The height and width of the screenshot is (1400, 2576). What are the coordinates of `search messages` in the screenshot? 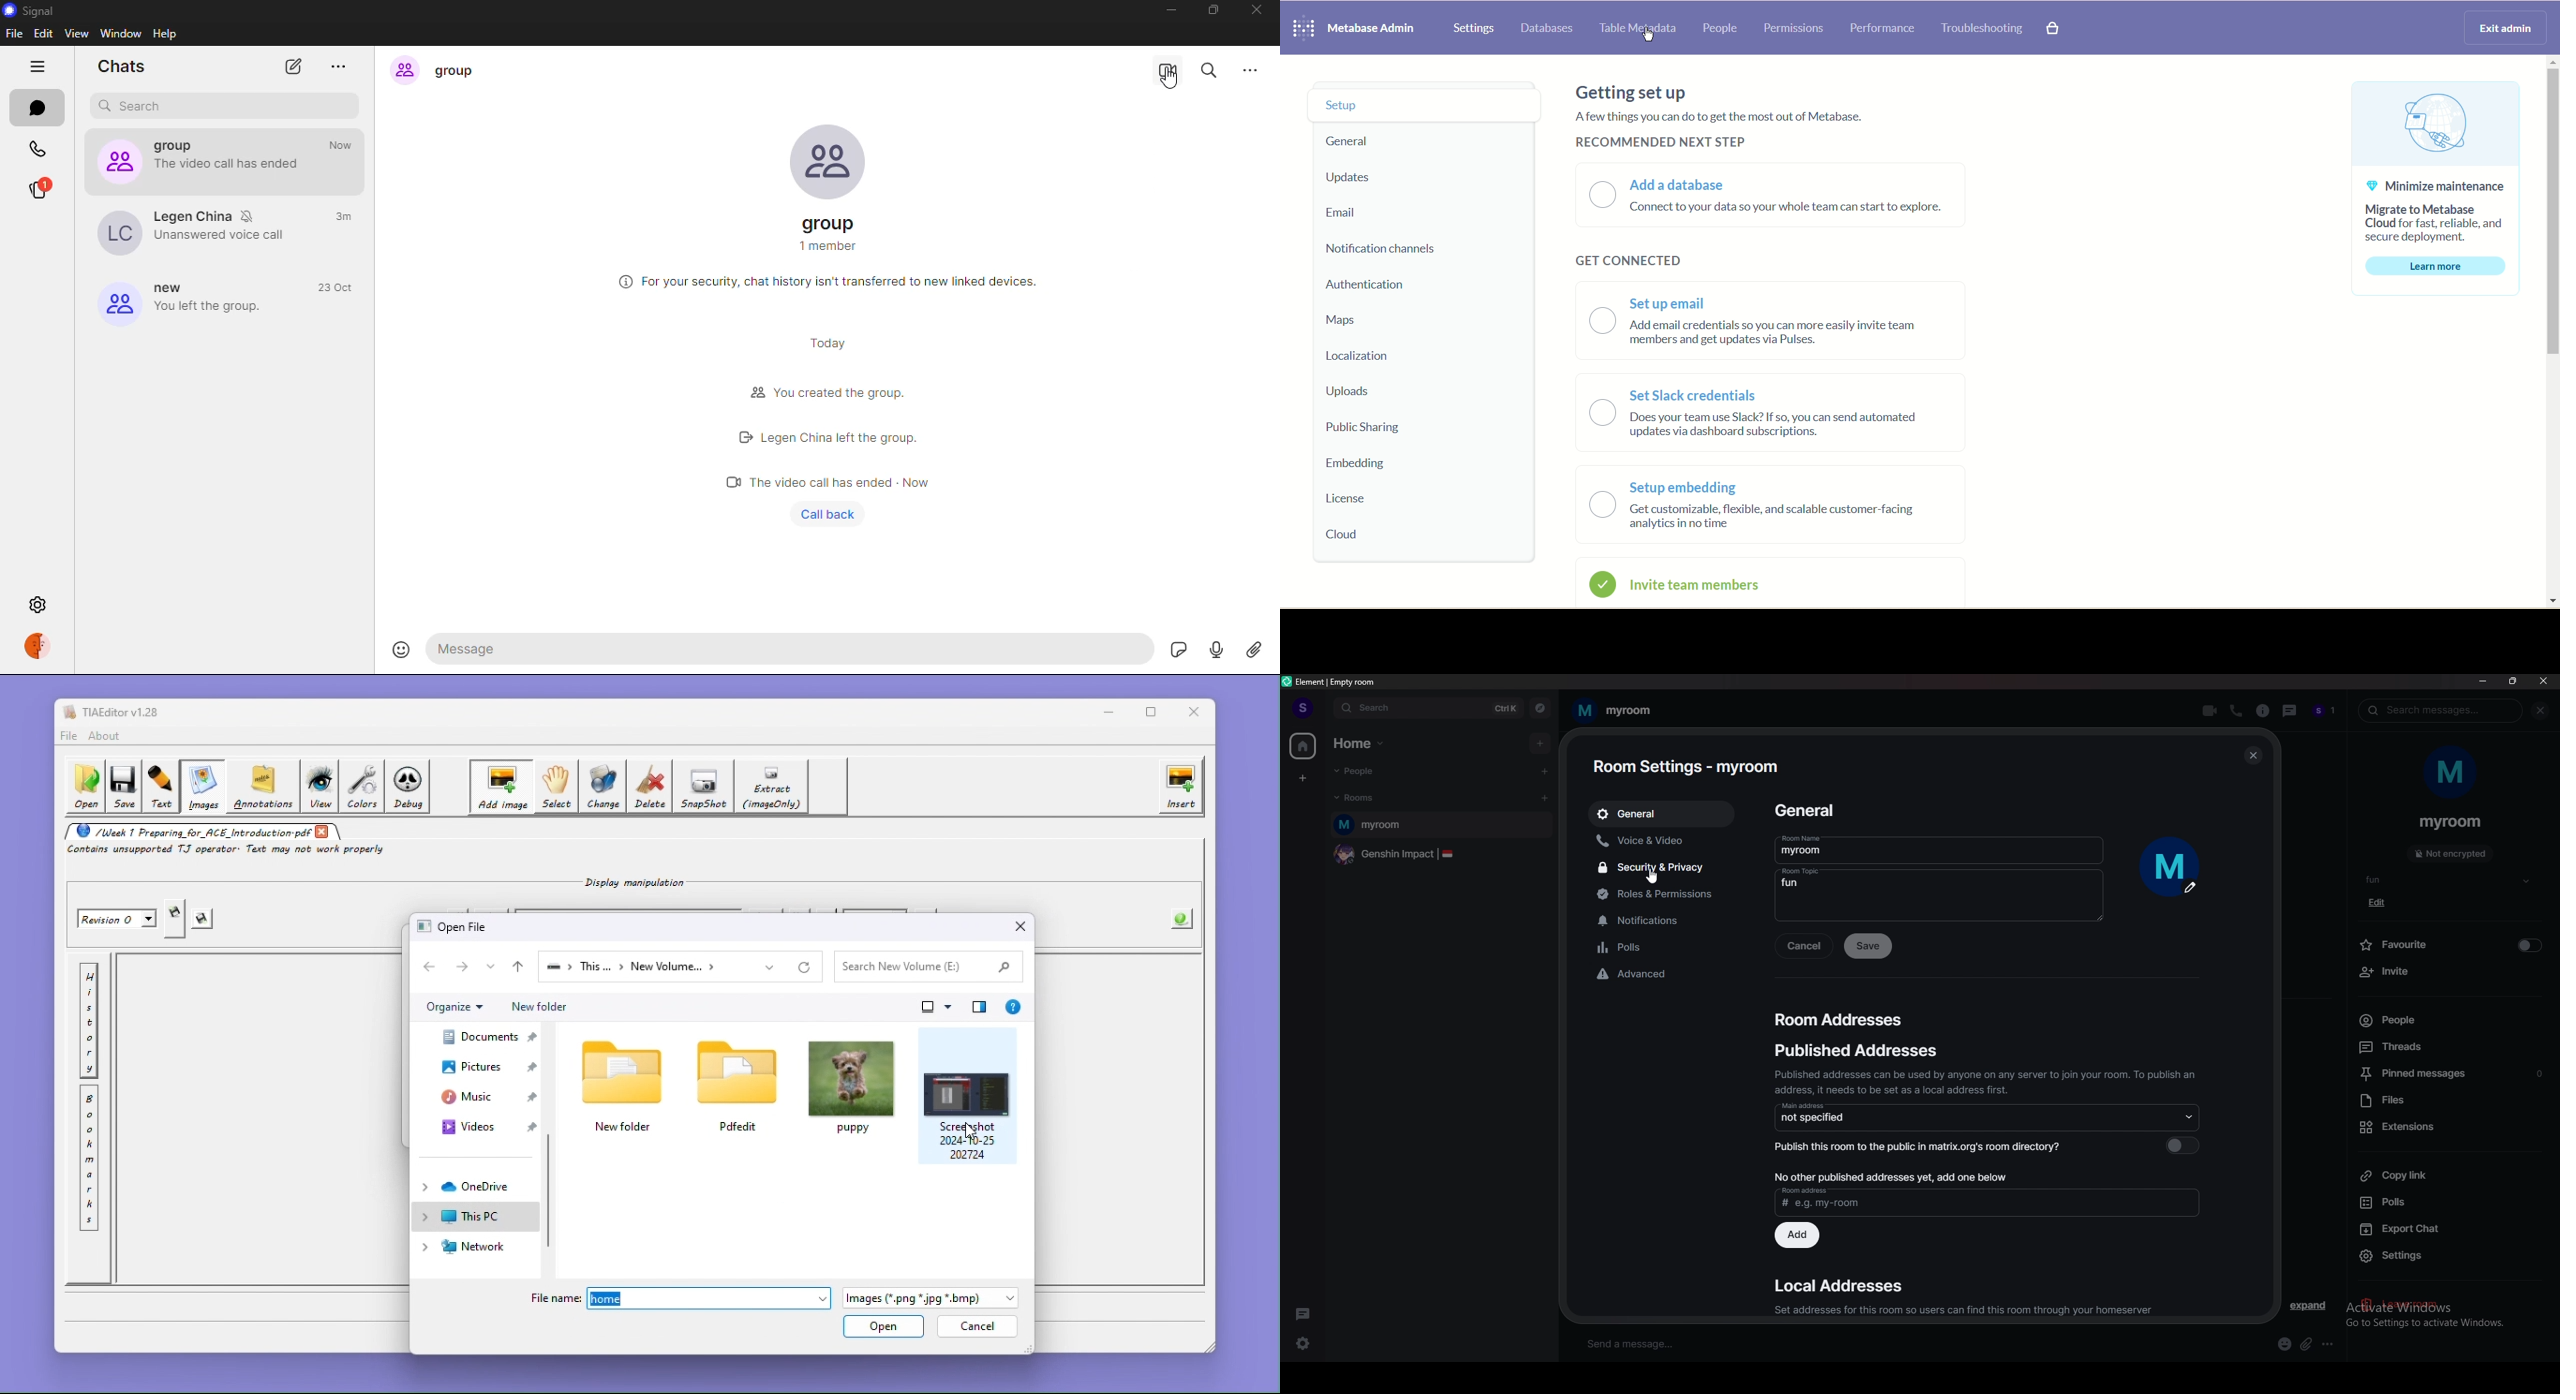 It's located at (2444, 709).